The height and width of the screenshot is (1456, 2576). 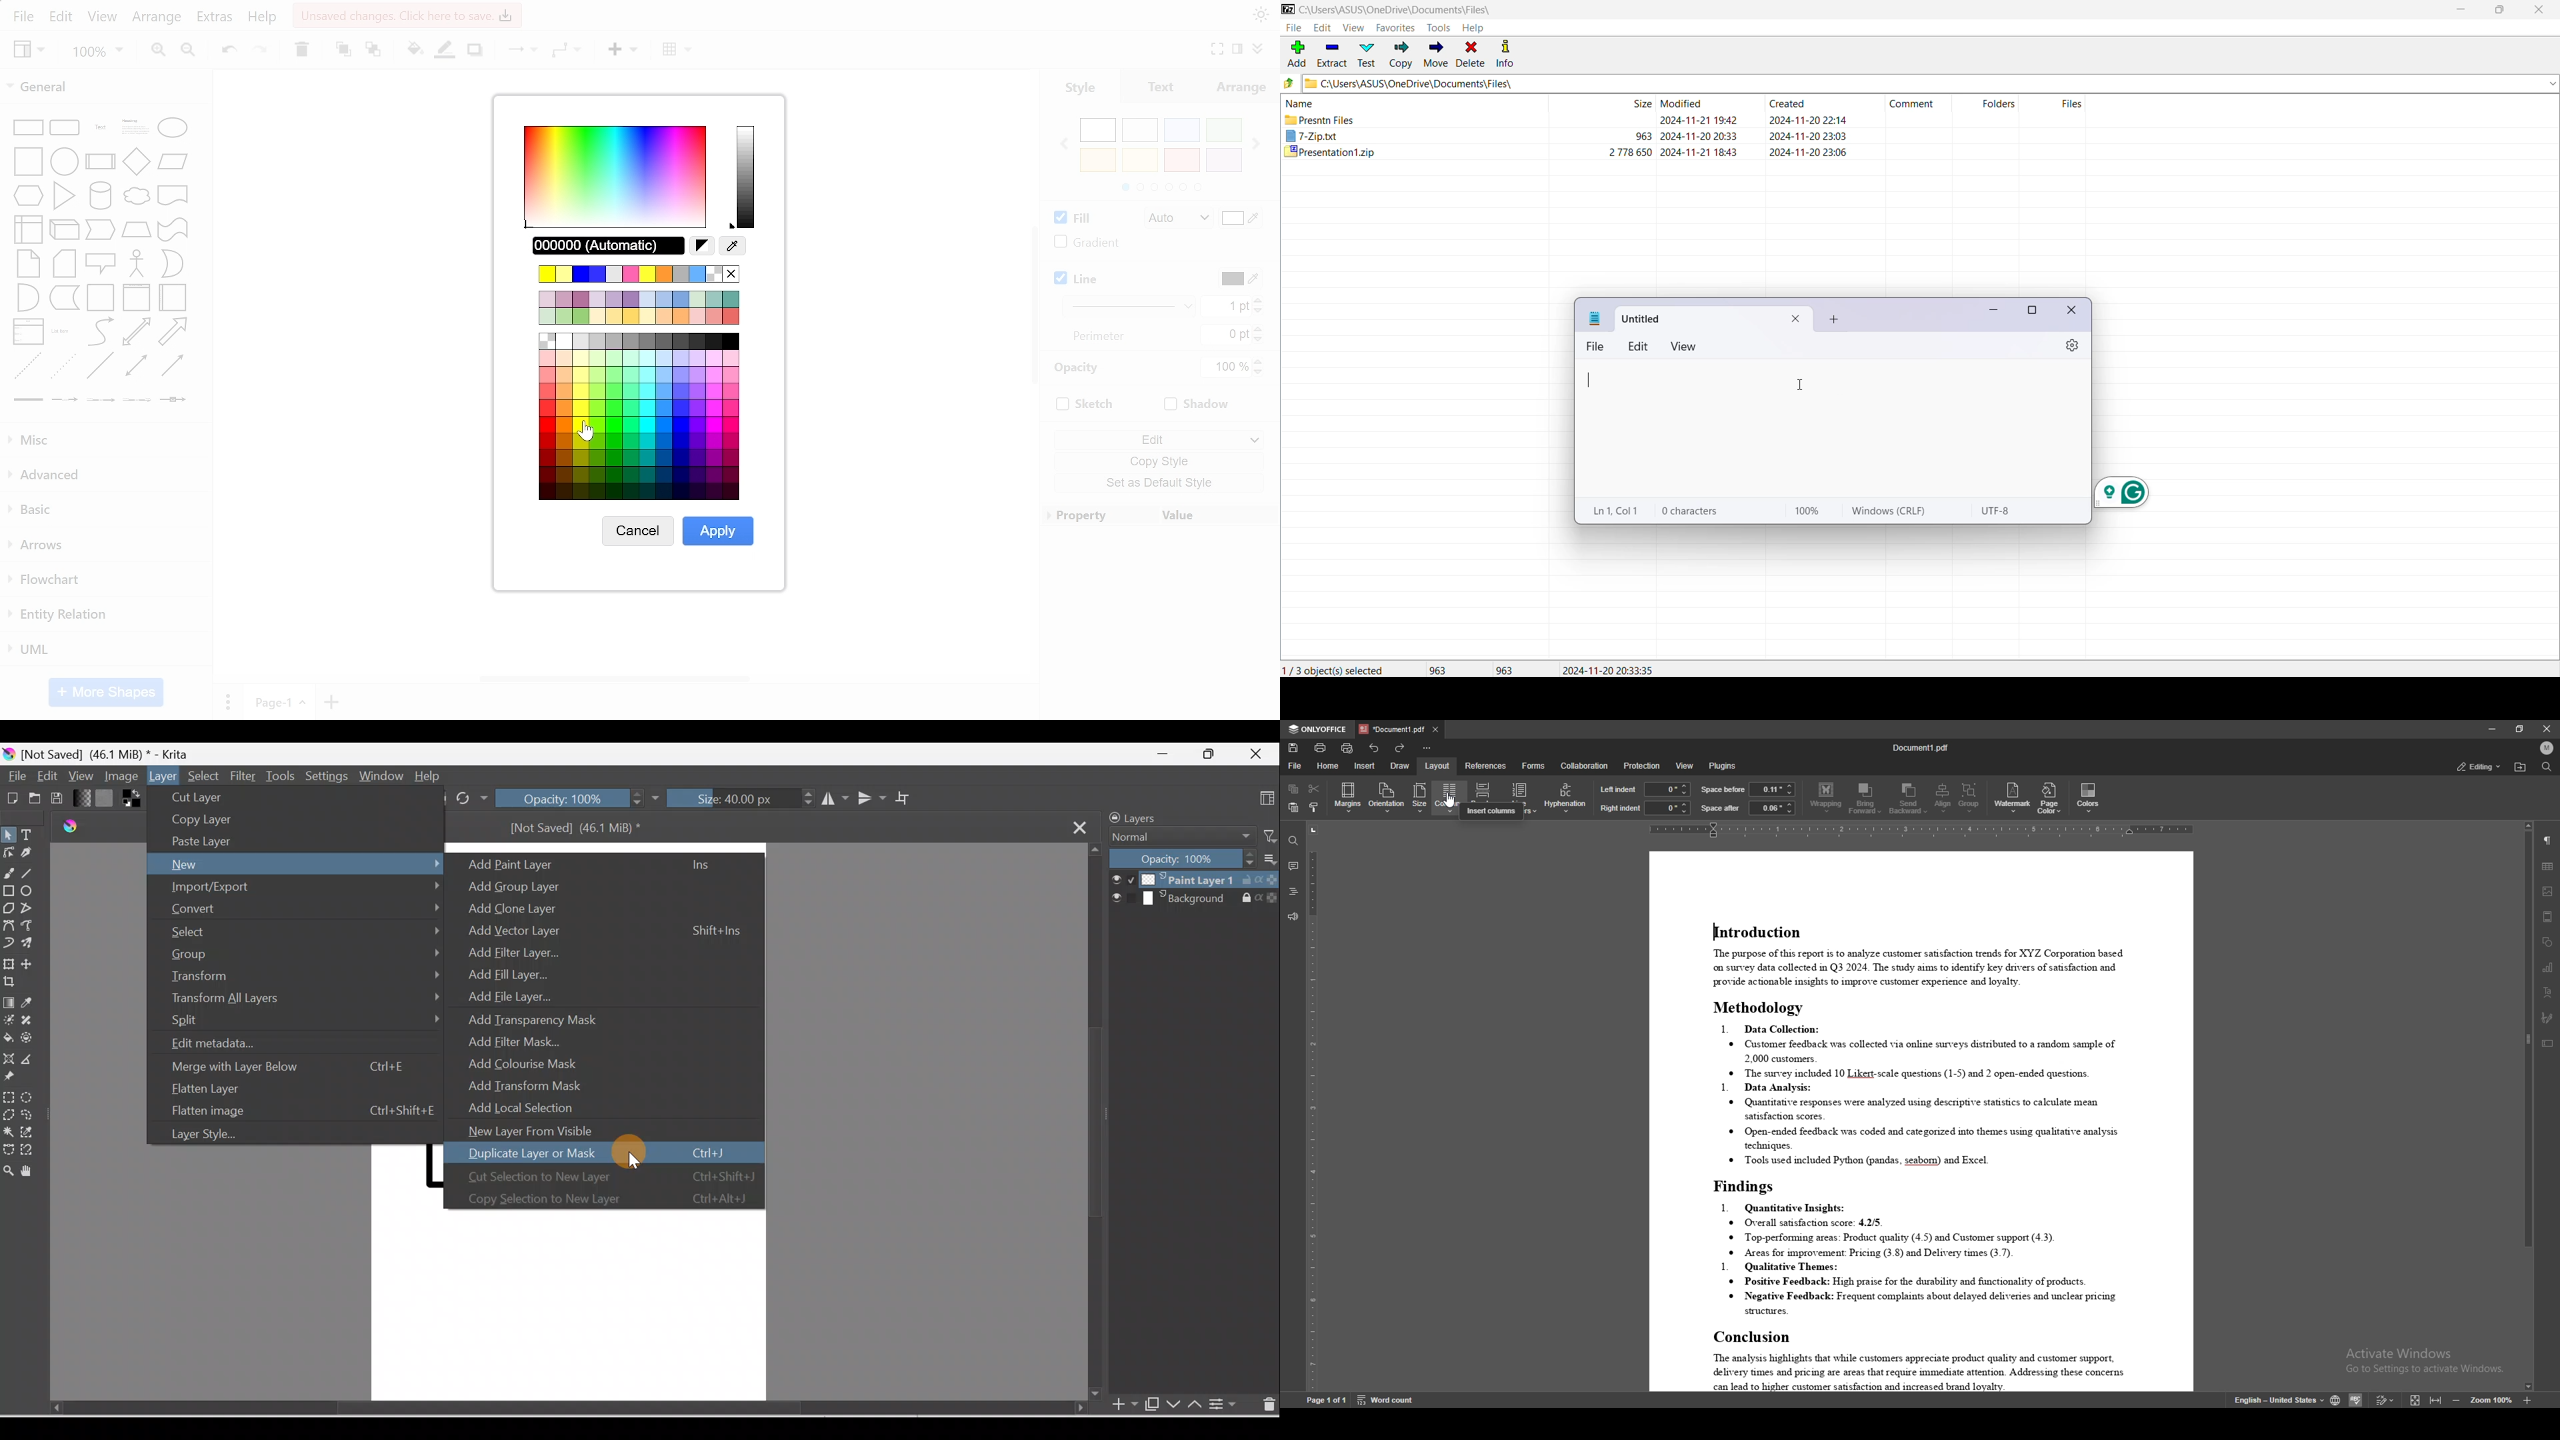 What do you see at coordinates (31, 1134) in the screenshot?
I see `Similar colour selection tool` at bounding box center [31, 1134].